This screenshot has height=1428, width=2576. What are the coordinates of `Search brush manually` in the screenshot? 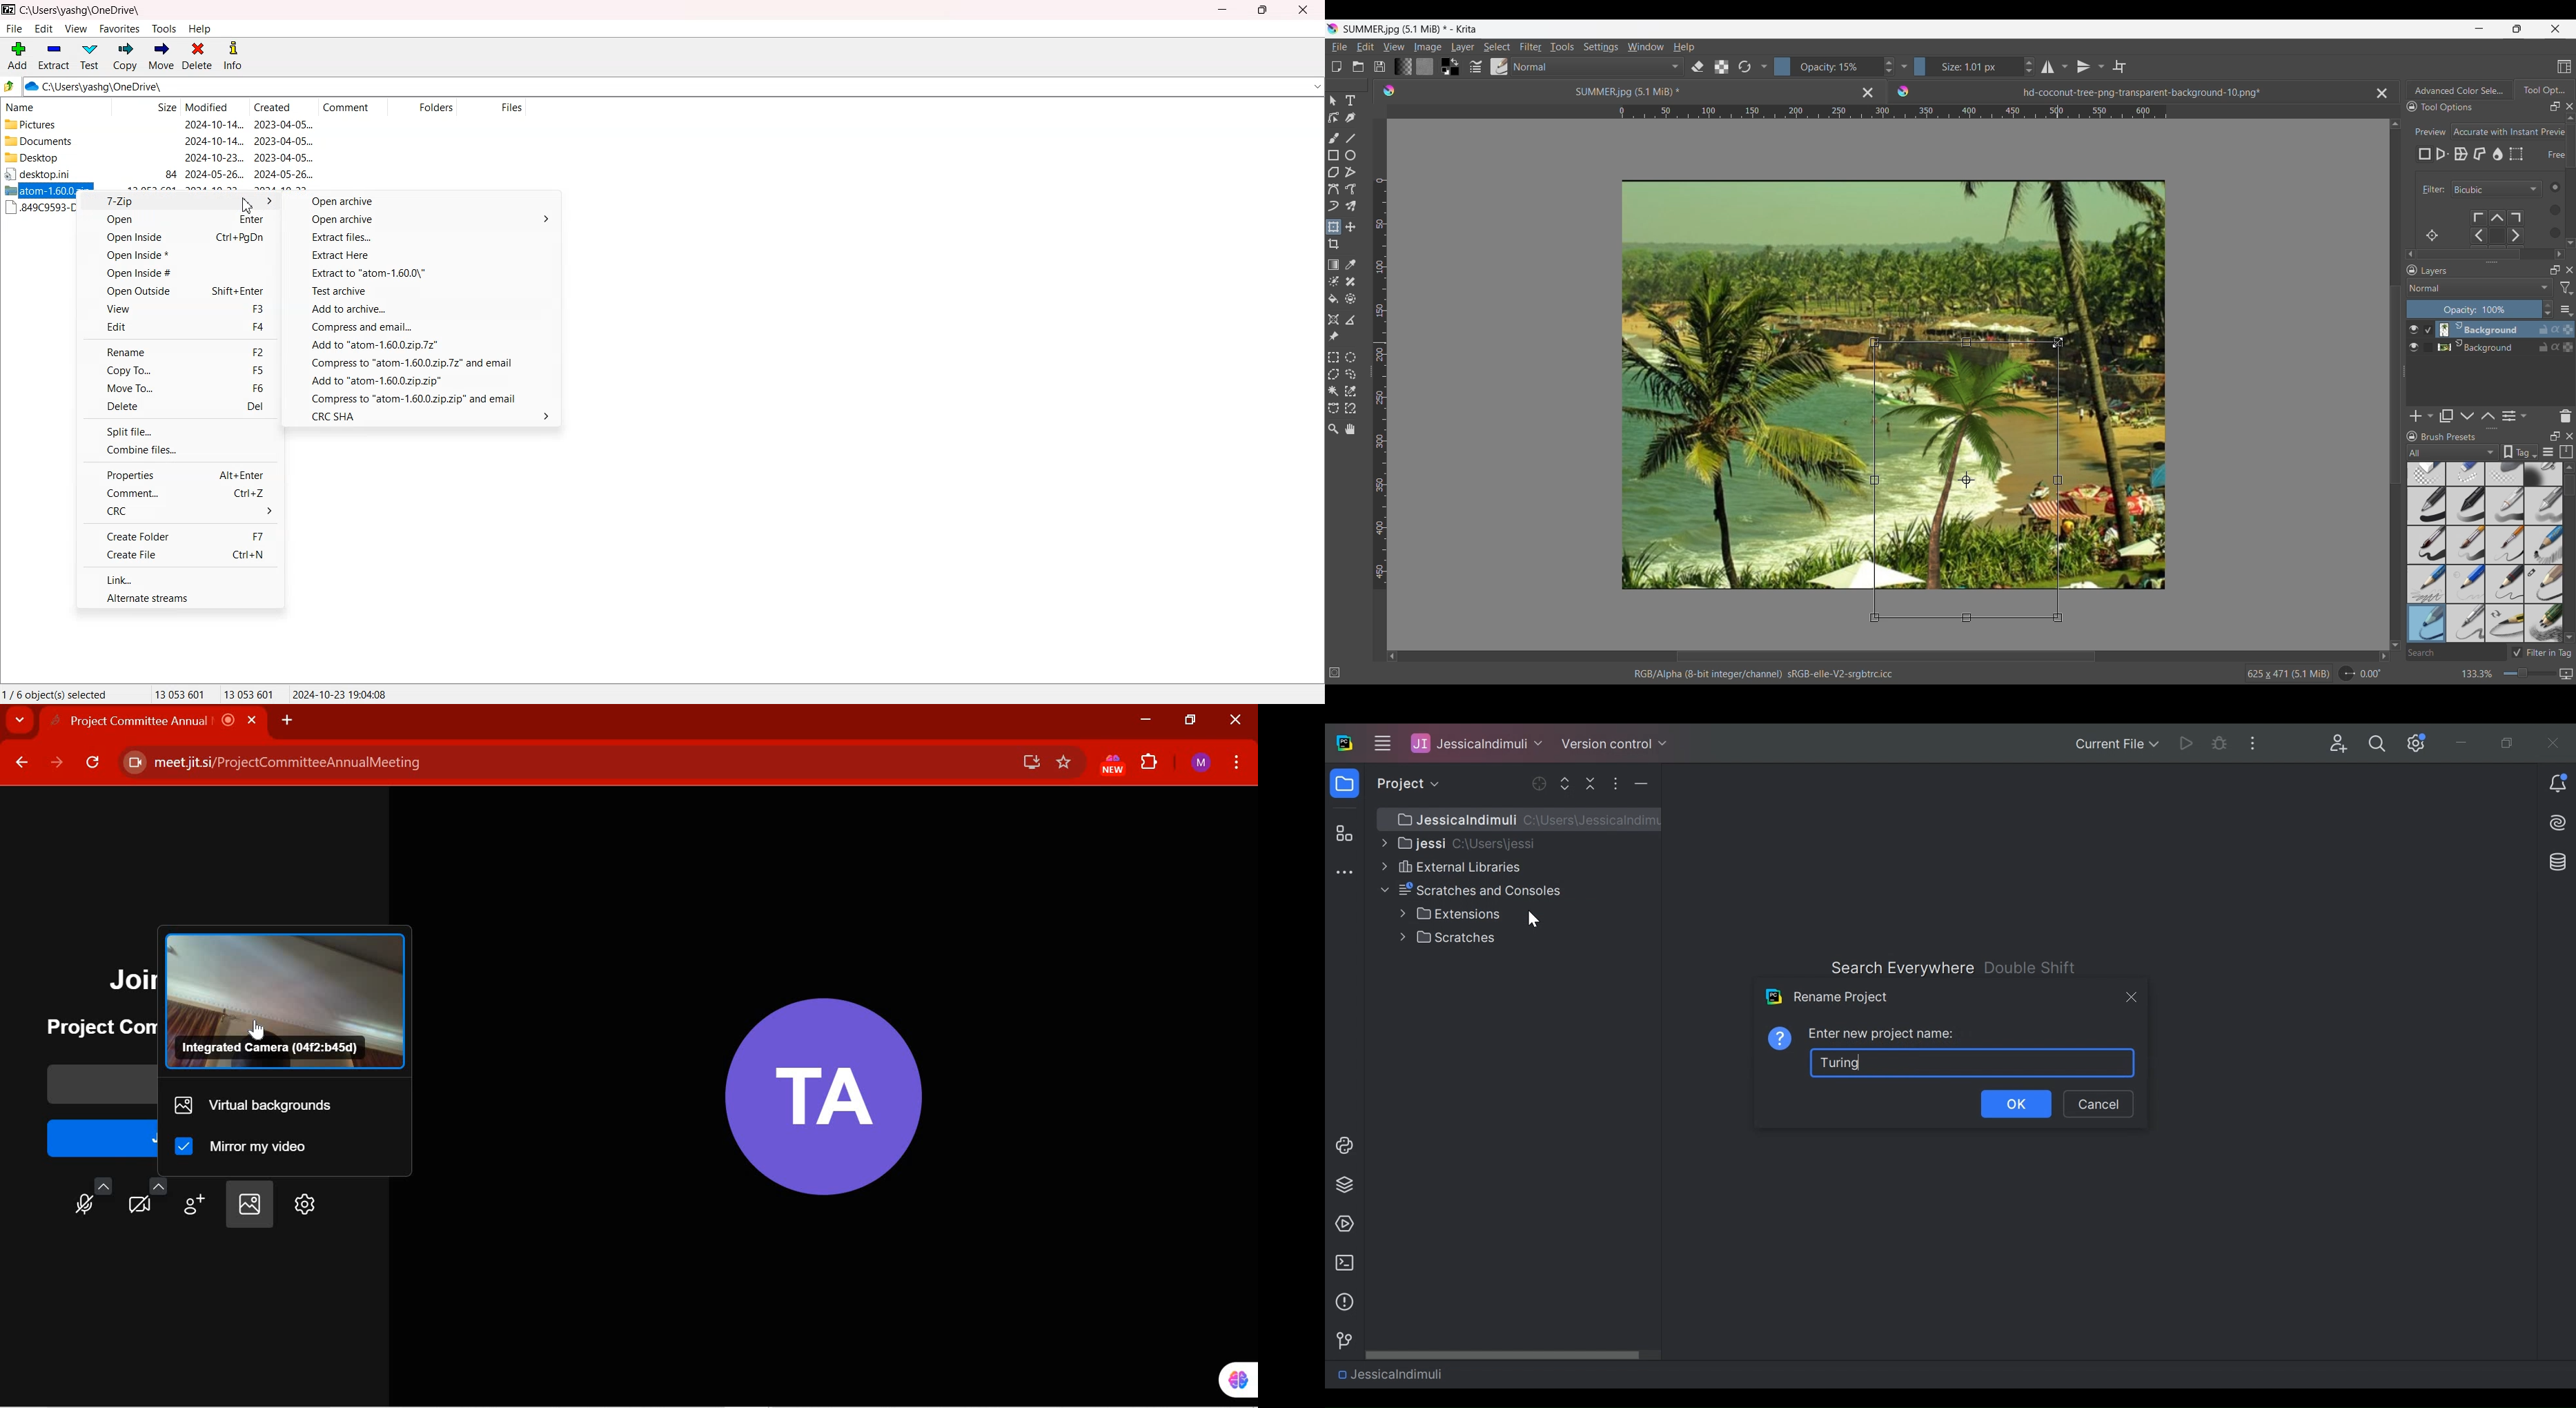 It's located at (2456, 653).